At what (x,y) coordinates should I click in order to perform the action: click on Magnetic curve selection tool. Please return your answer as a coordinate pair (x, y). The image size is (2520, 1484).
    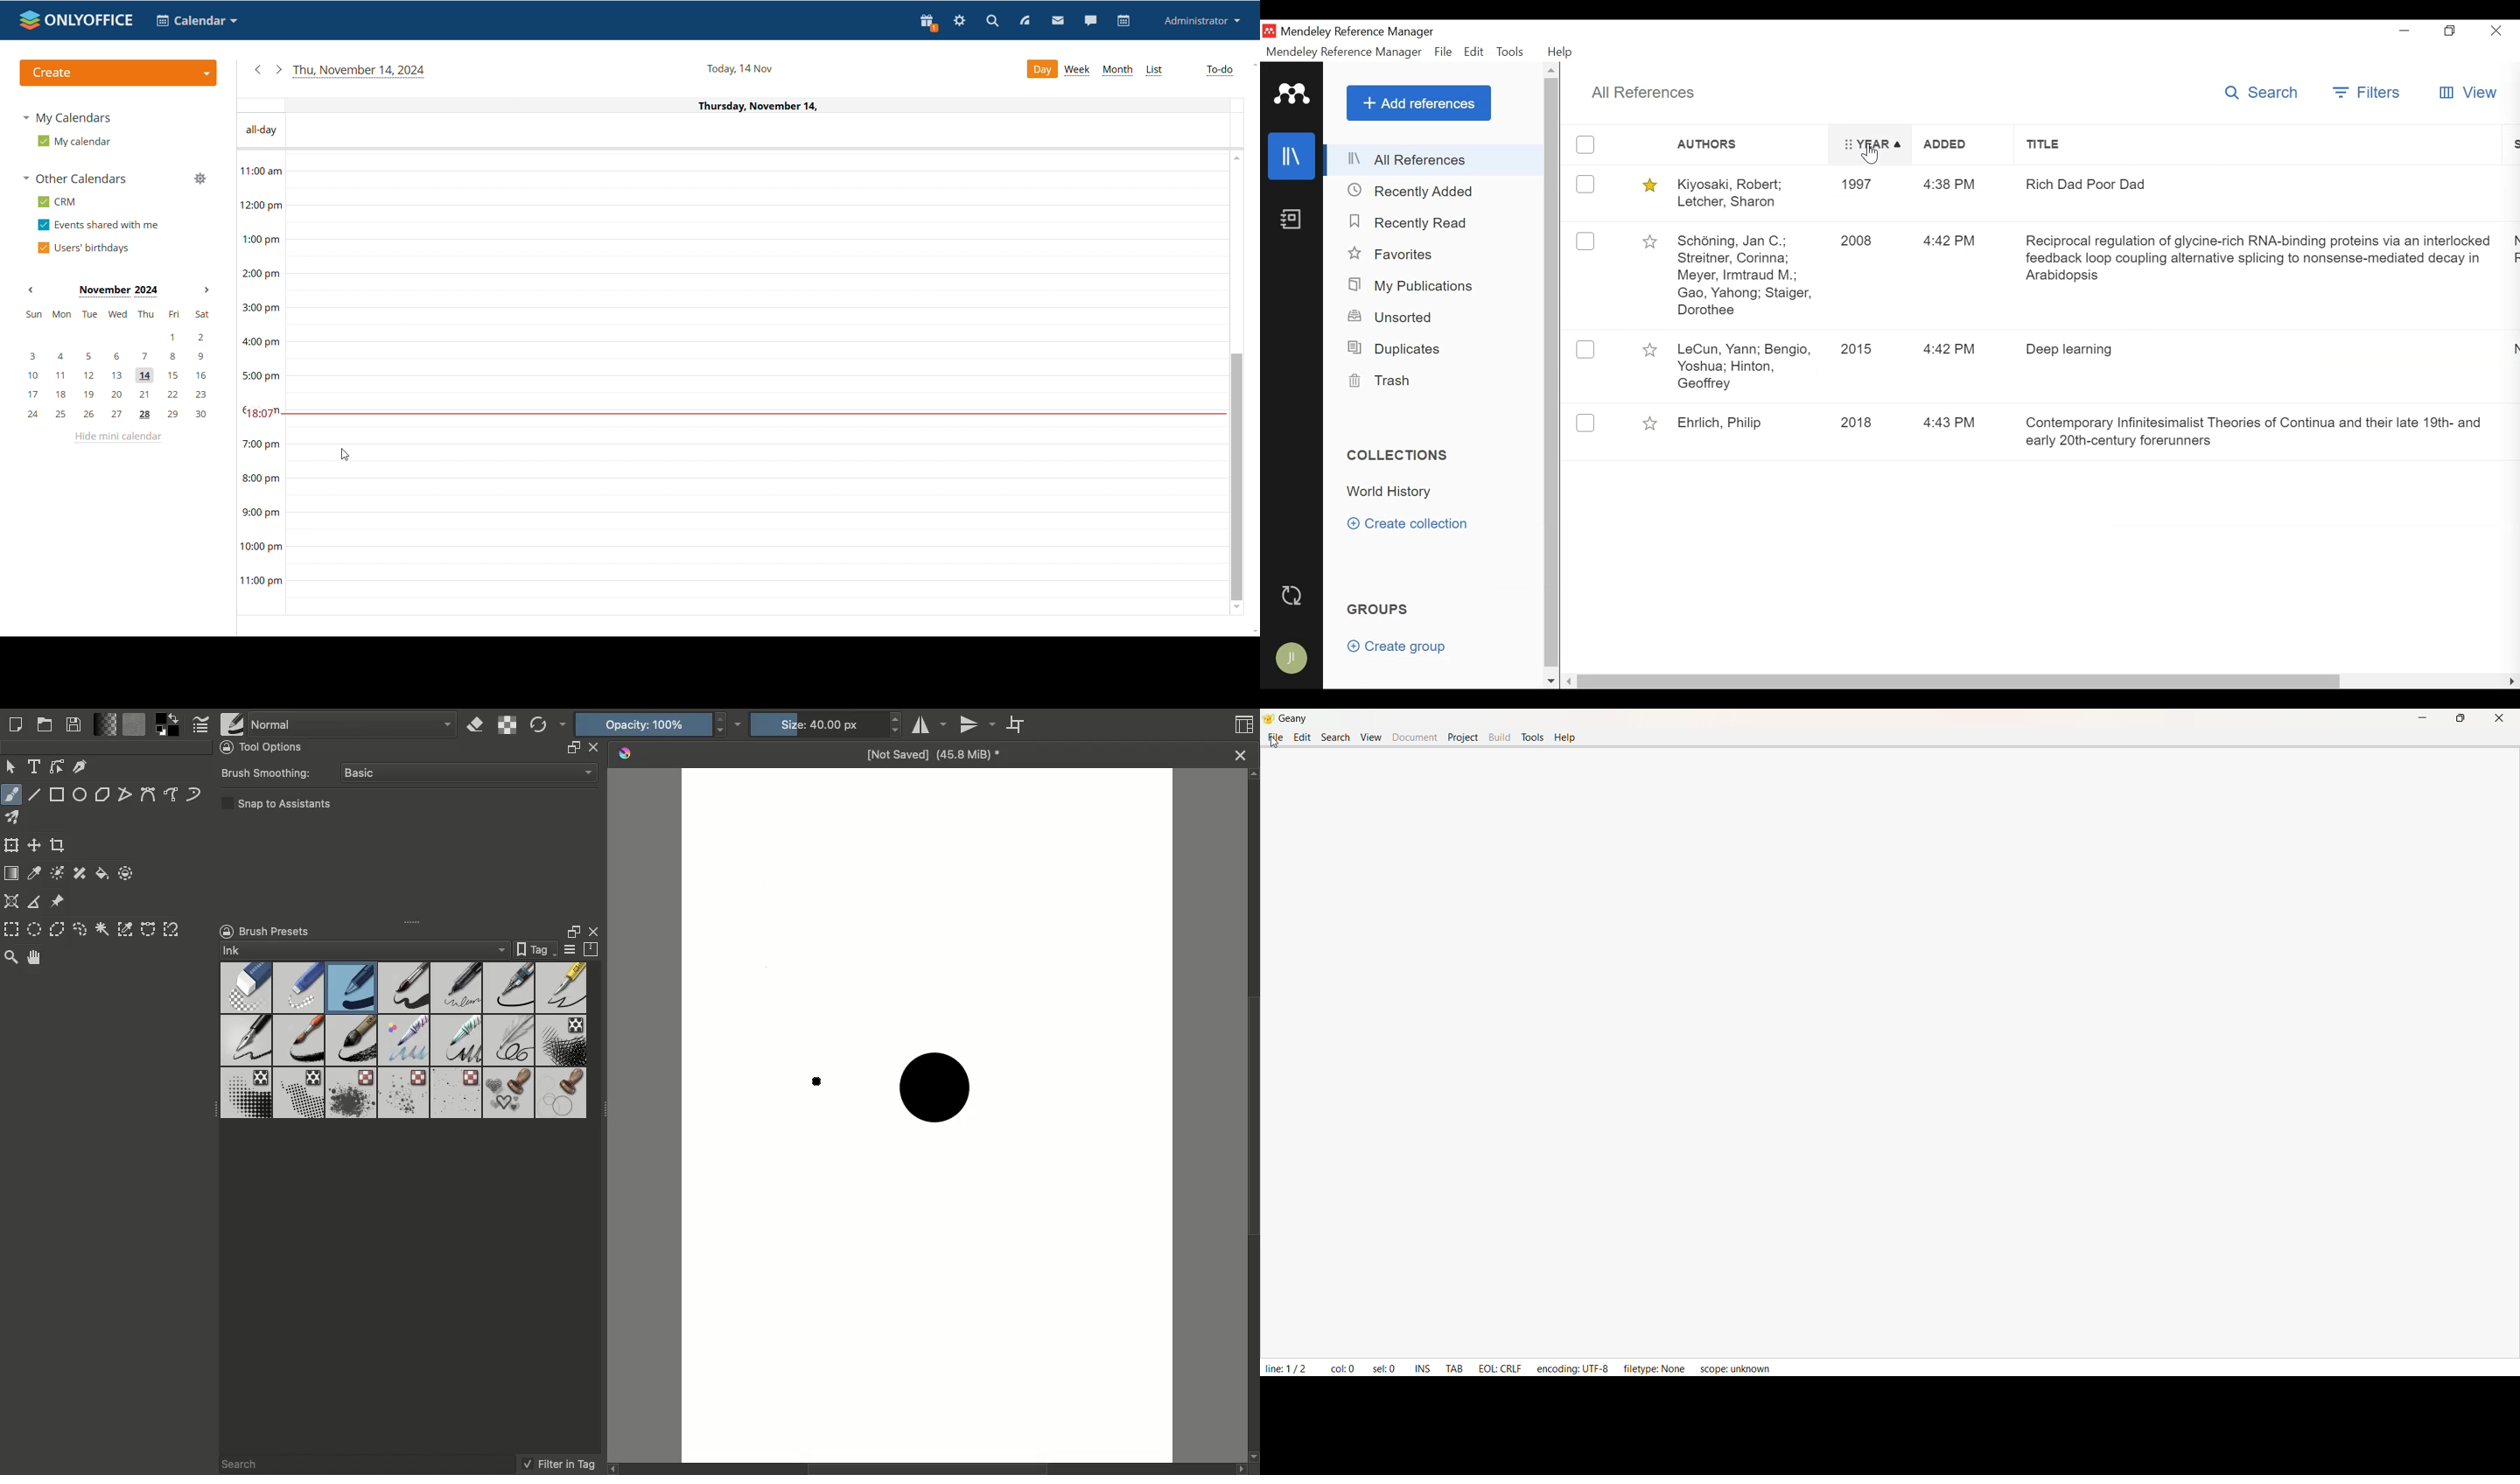
    Looking at the image, I should click on (173, 929).